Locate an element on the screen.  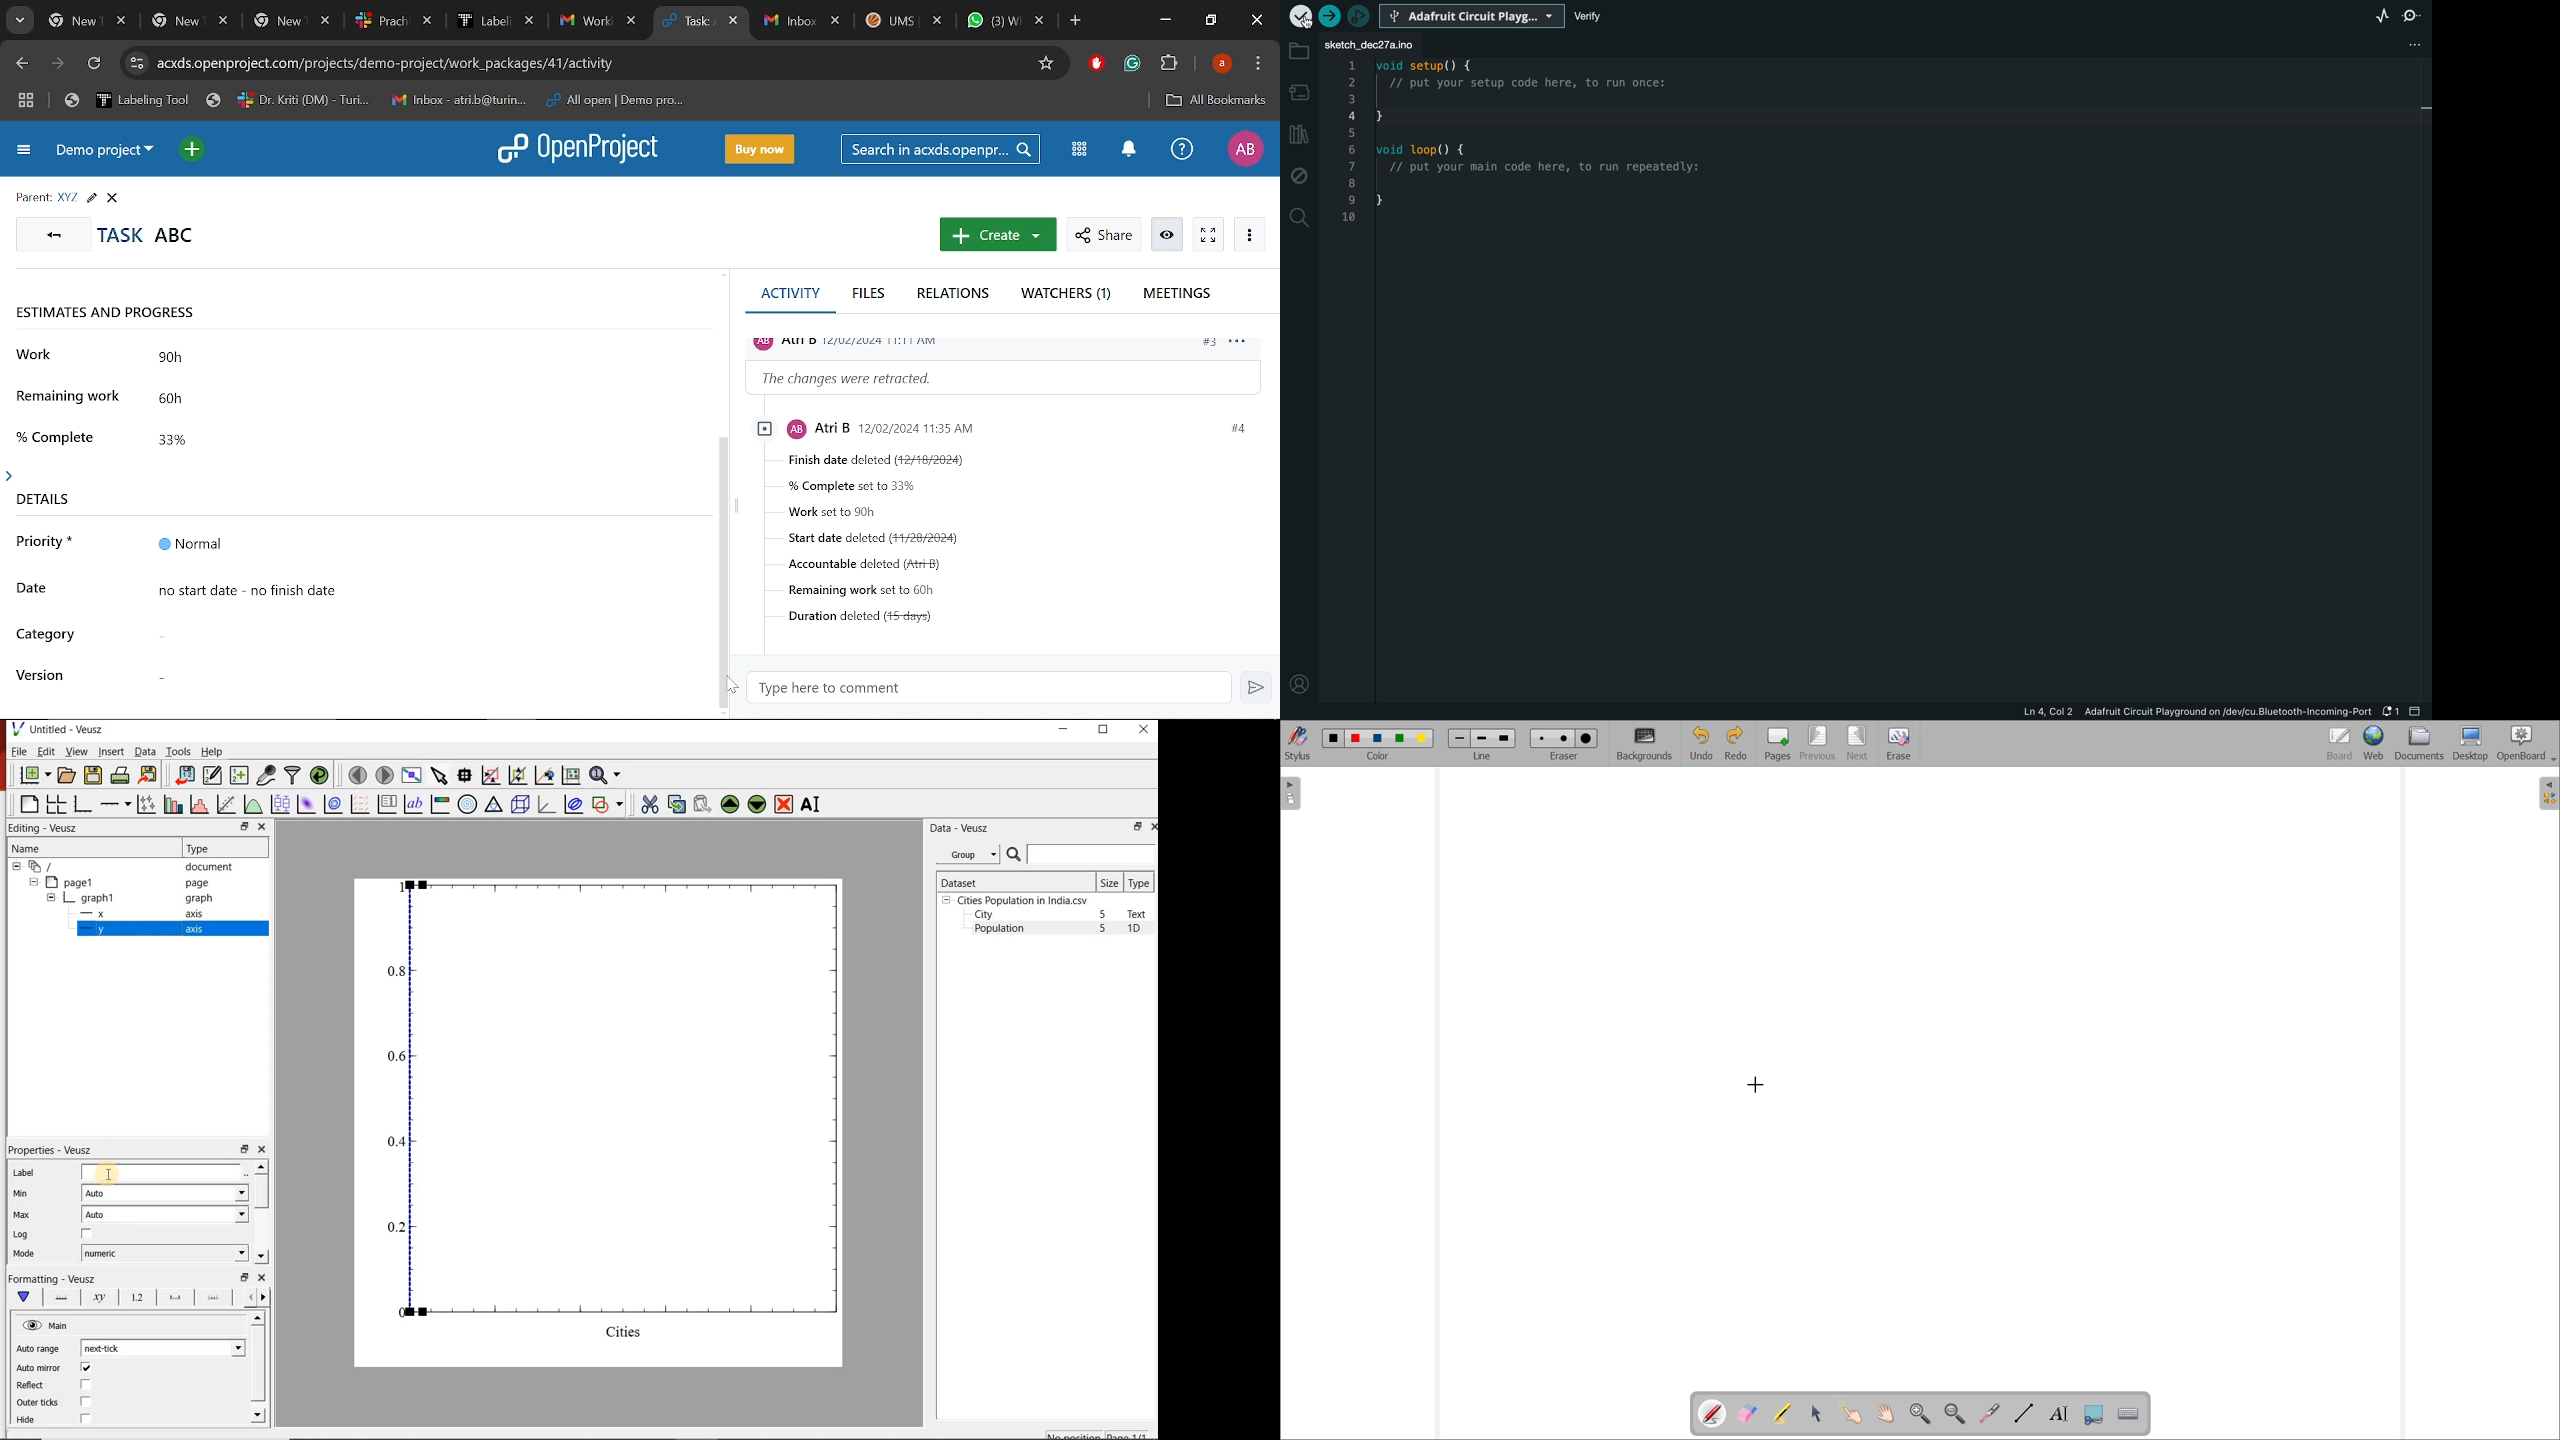
5 is located at coordinates (1104, 915).